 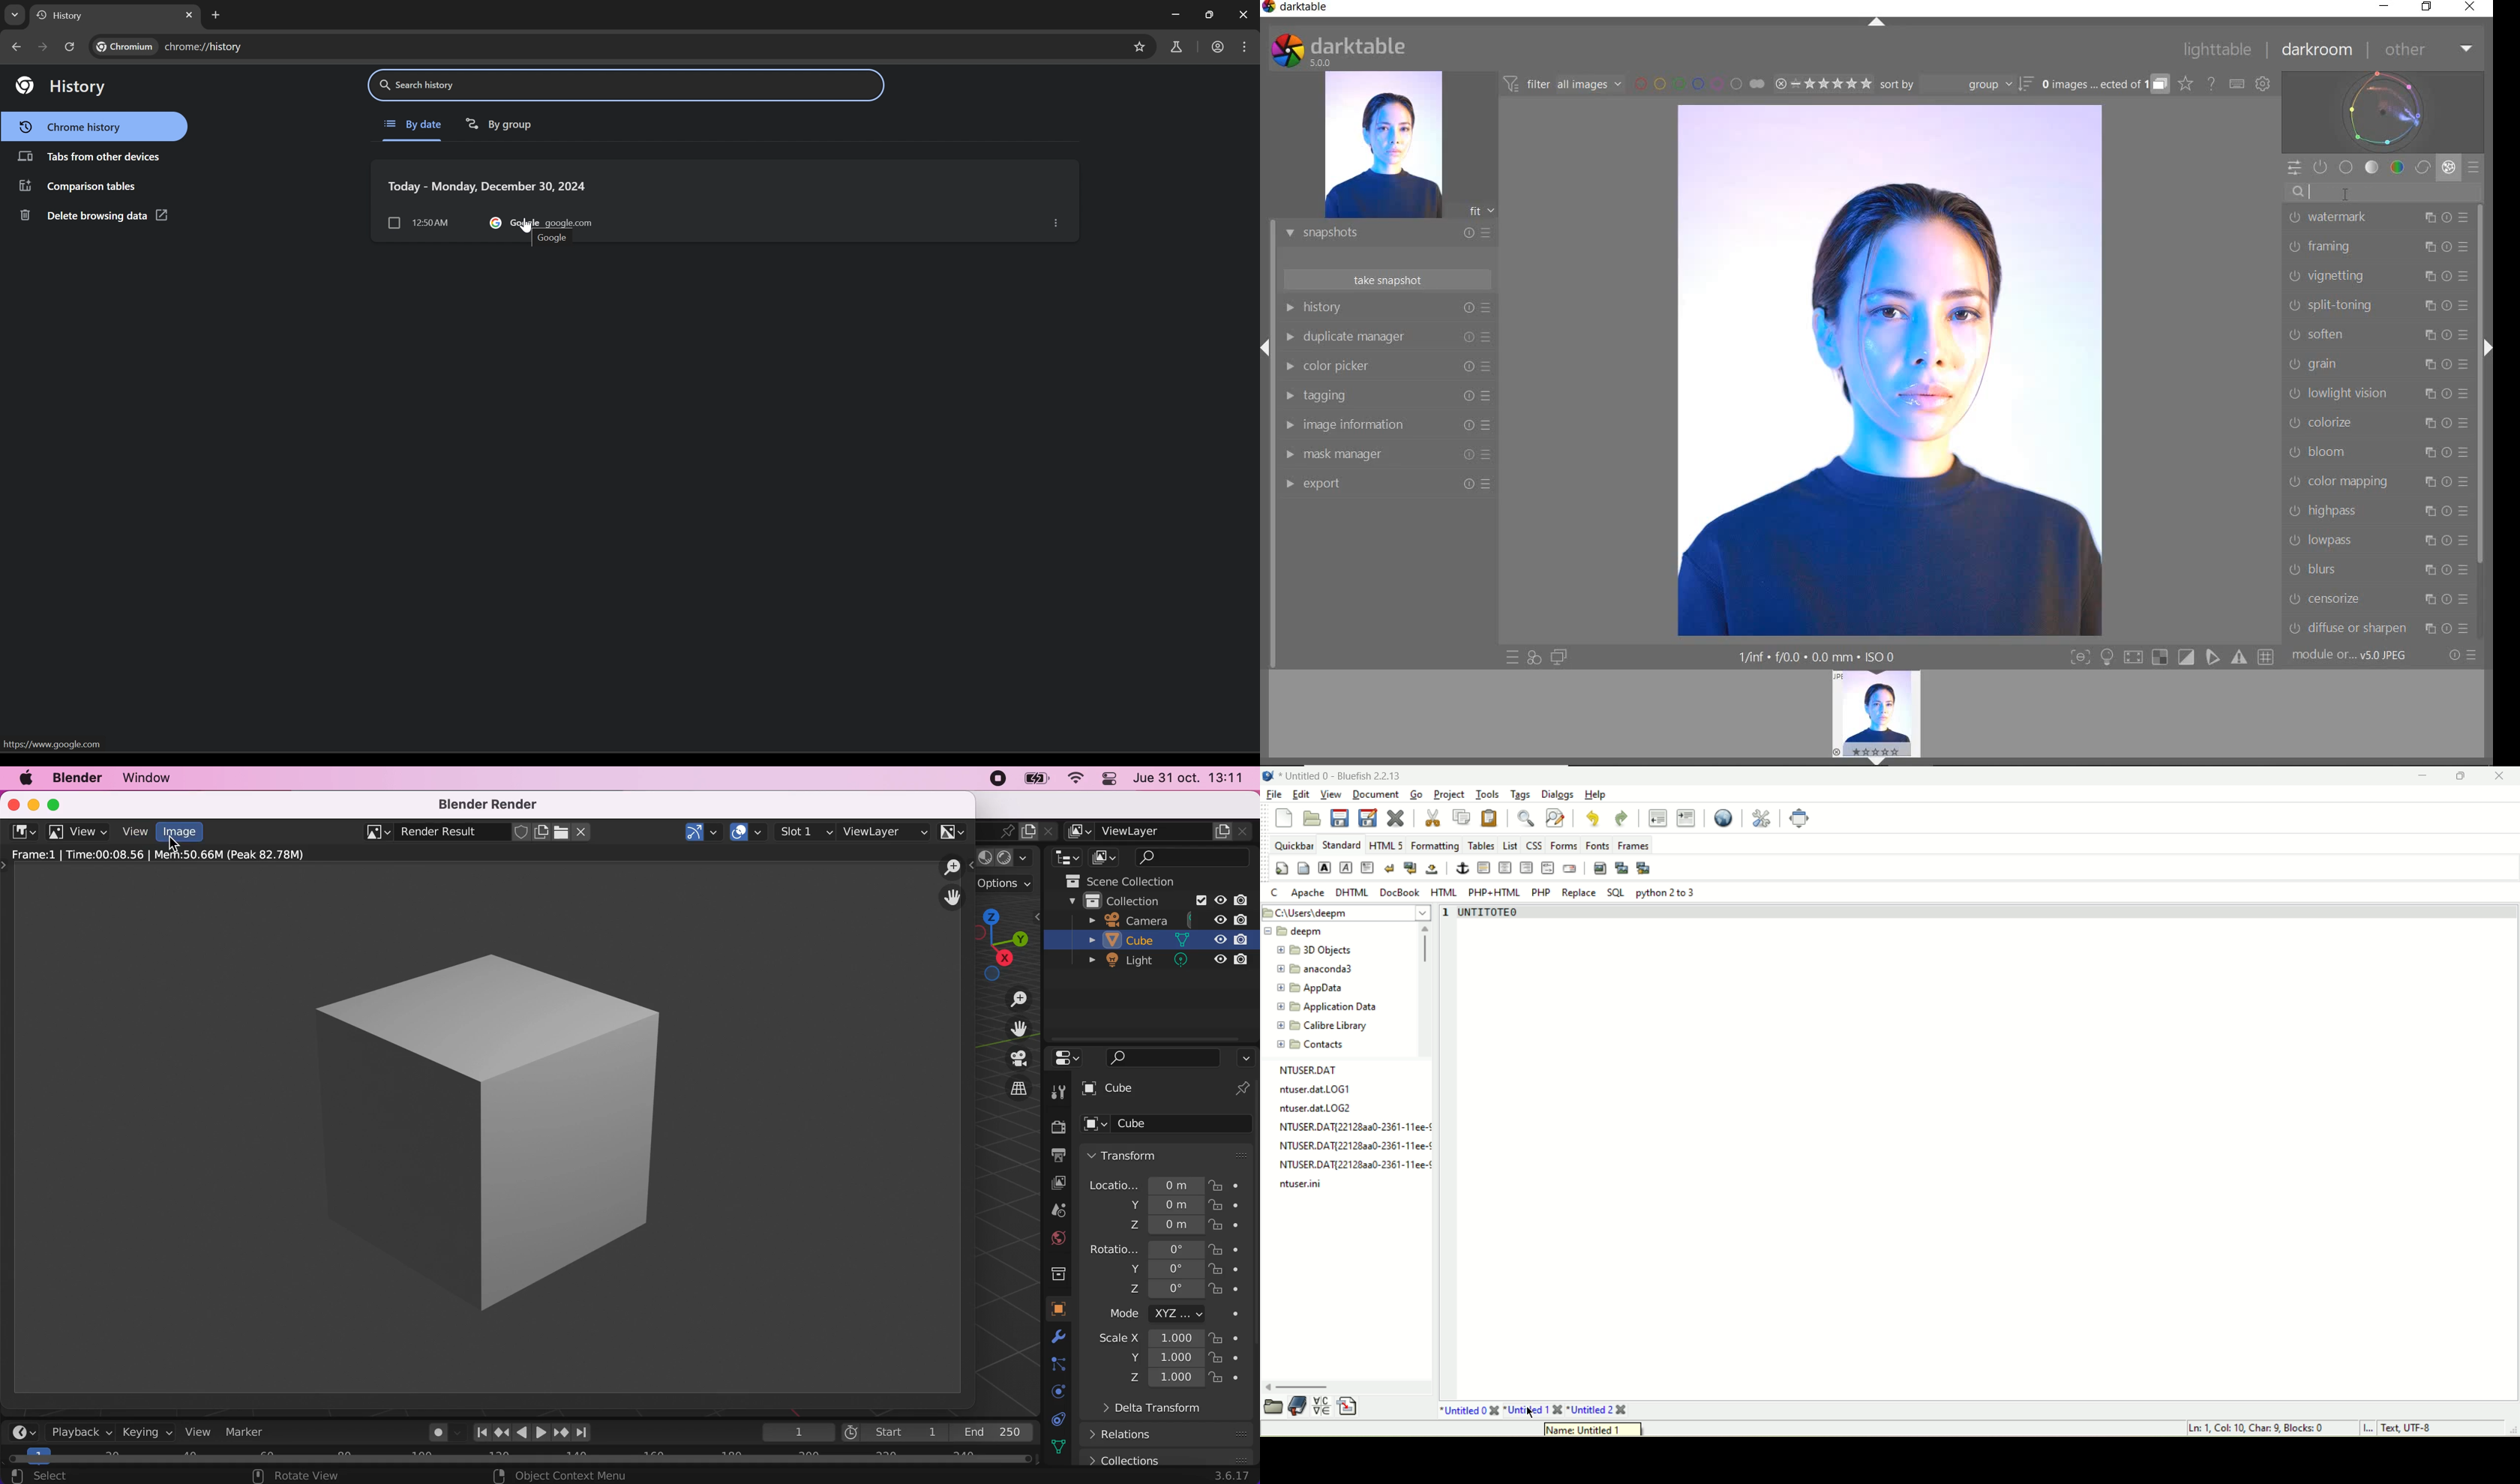 What do you see at coordinates (1442, 892) in the screenshot?
I see `HTML` at bounding box center [1442, 892].